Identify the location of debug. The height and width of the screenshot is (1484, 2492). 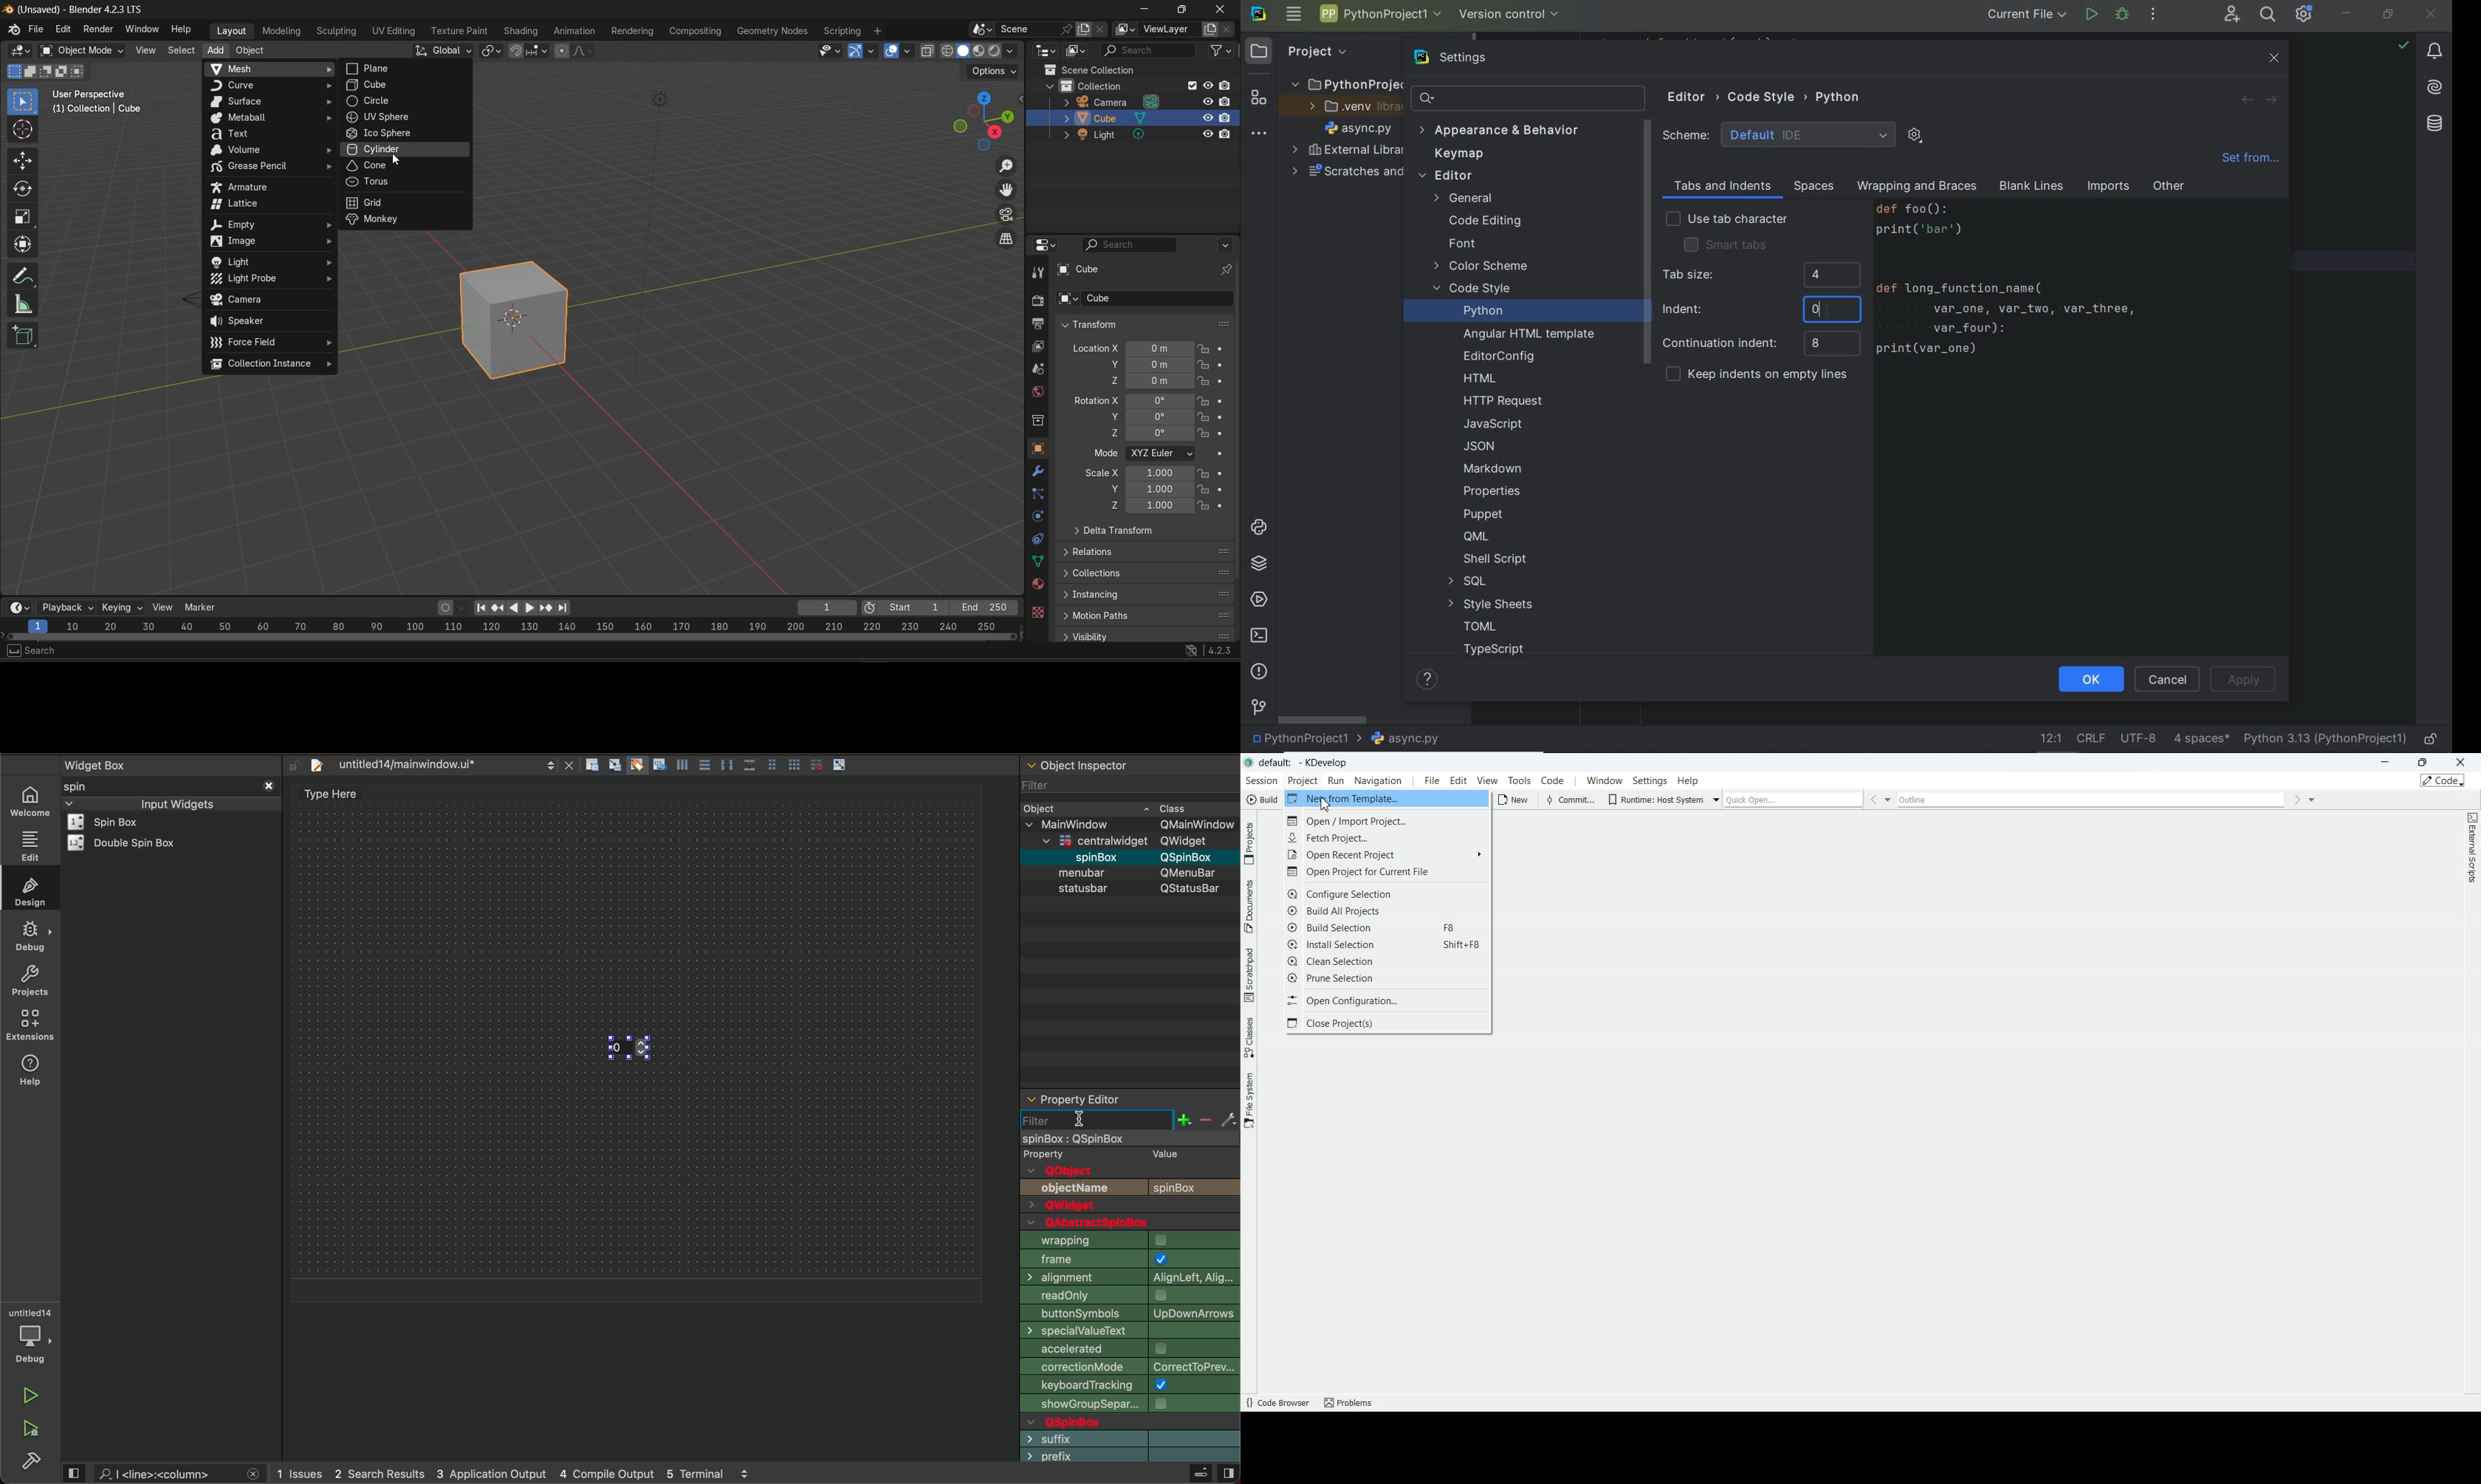
(2123, 14).